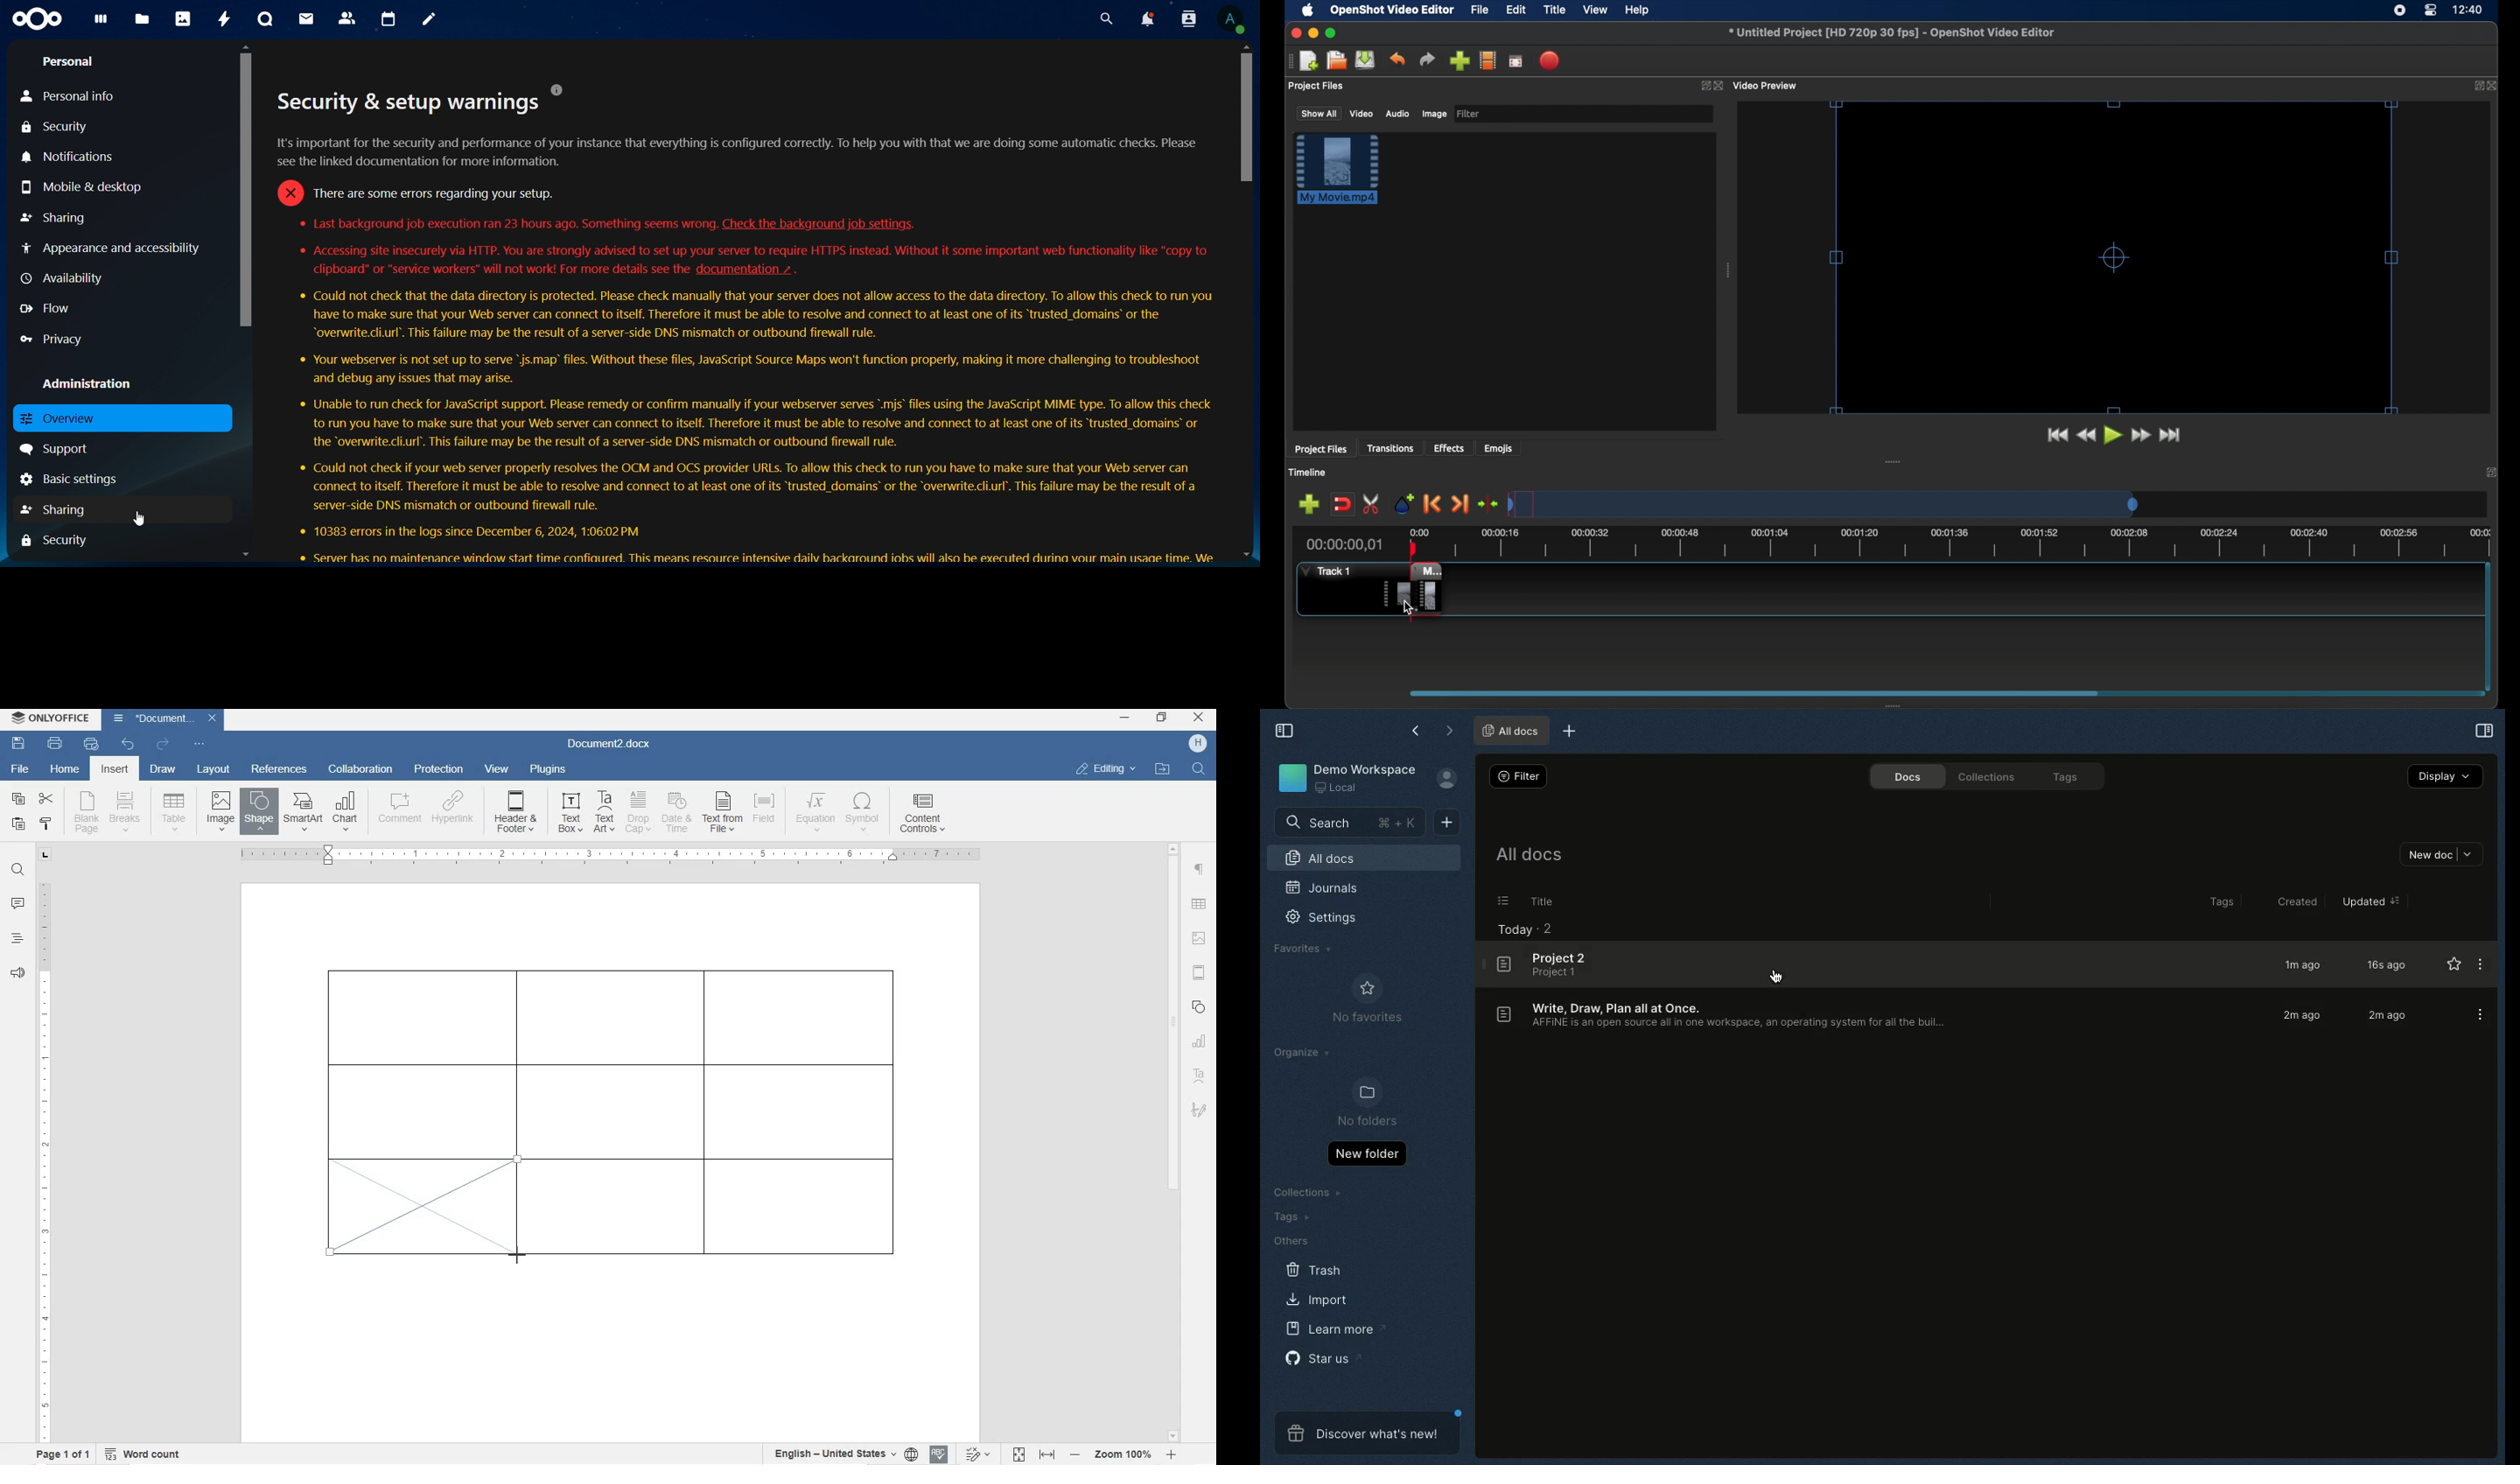 The image size is (2520, 1484). I want to click on FIELD, so click(768, 814).